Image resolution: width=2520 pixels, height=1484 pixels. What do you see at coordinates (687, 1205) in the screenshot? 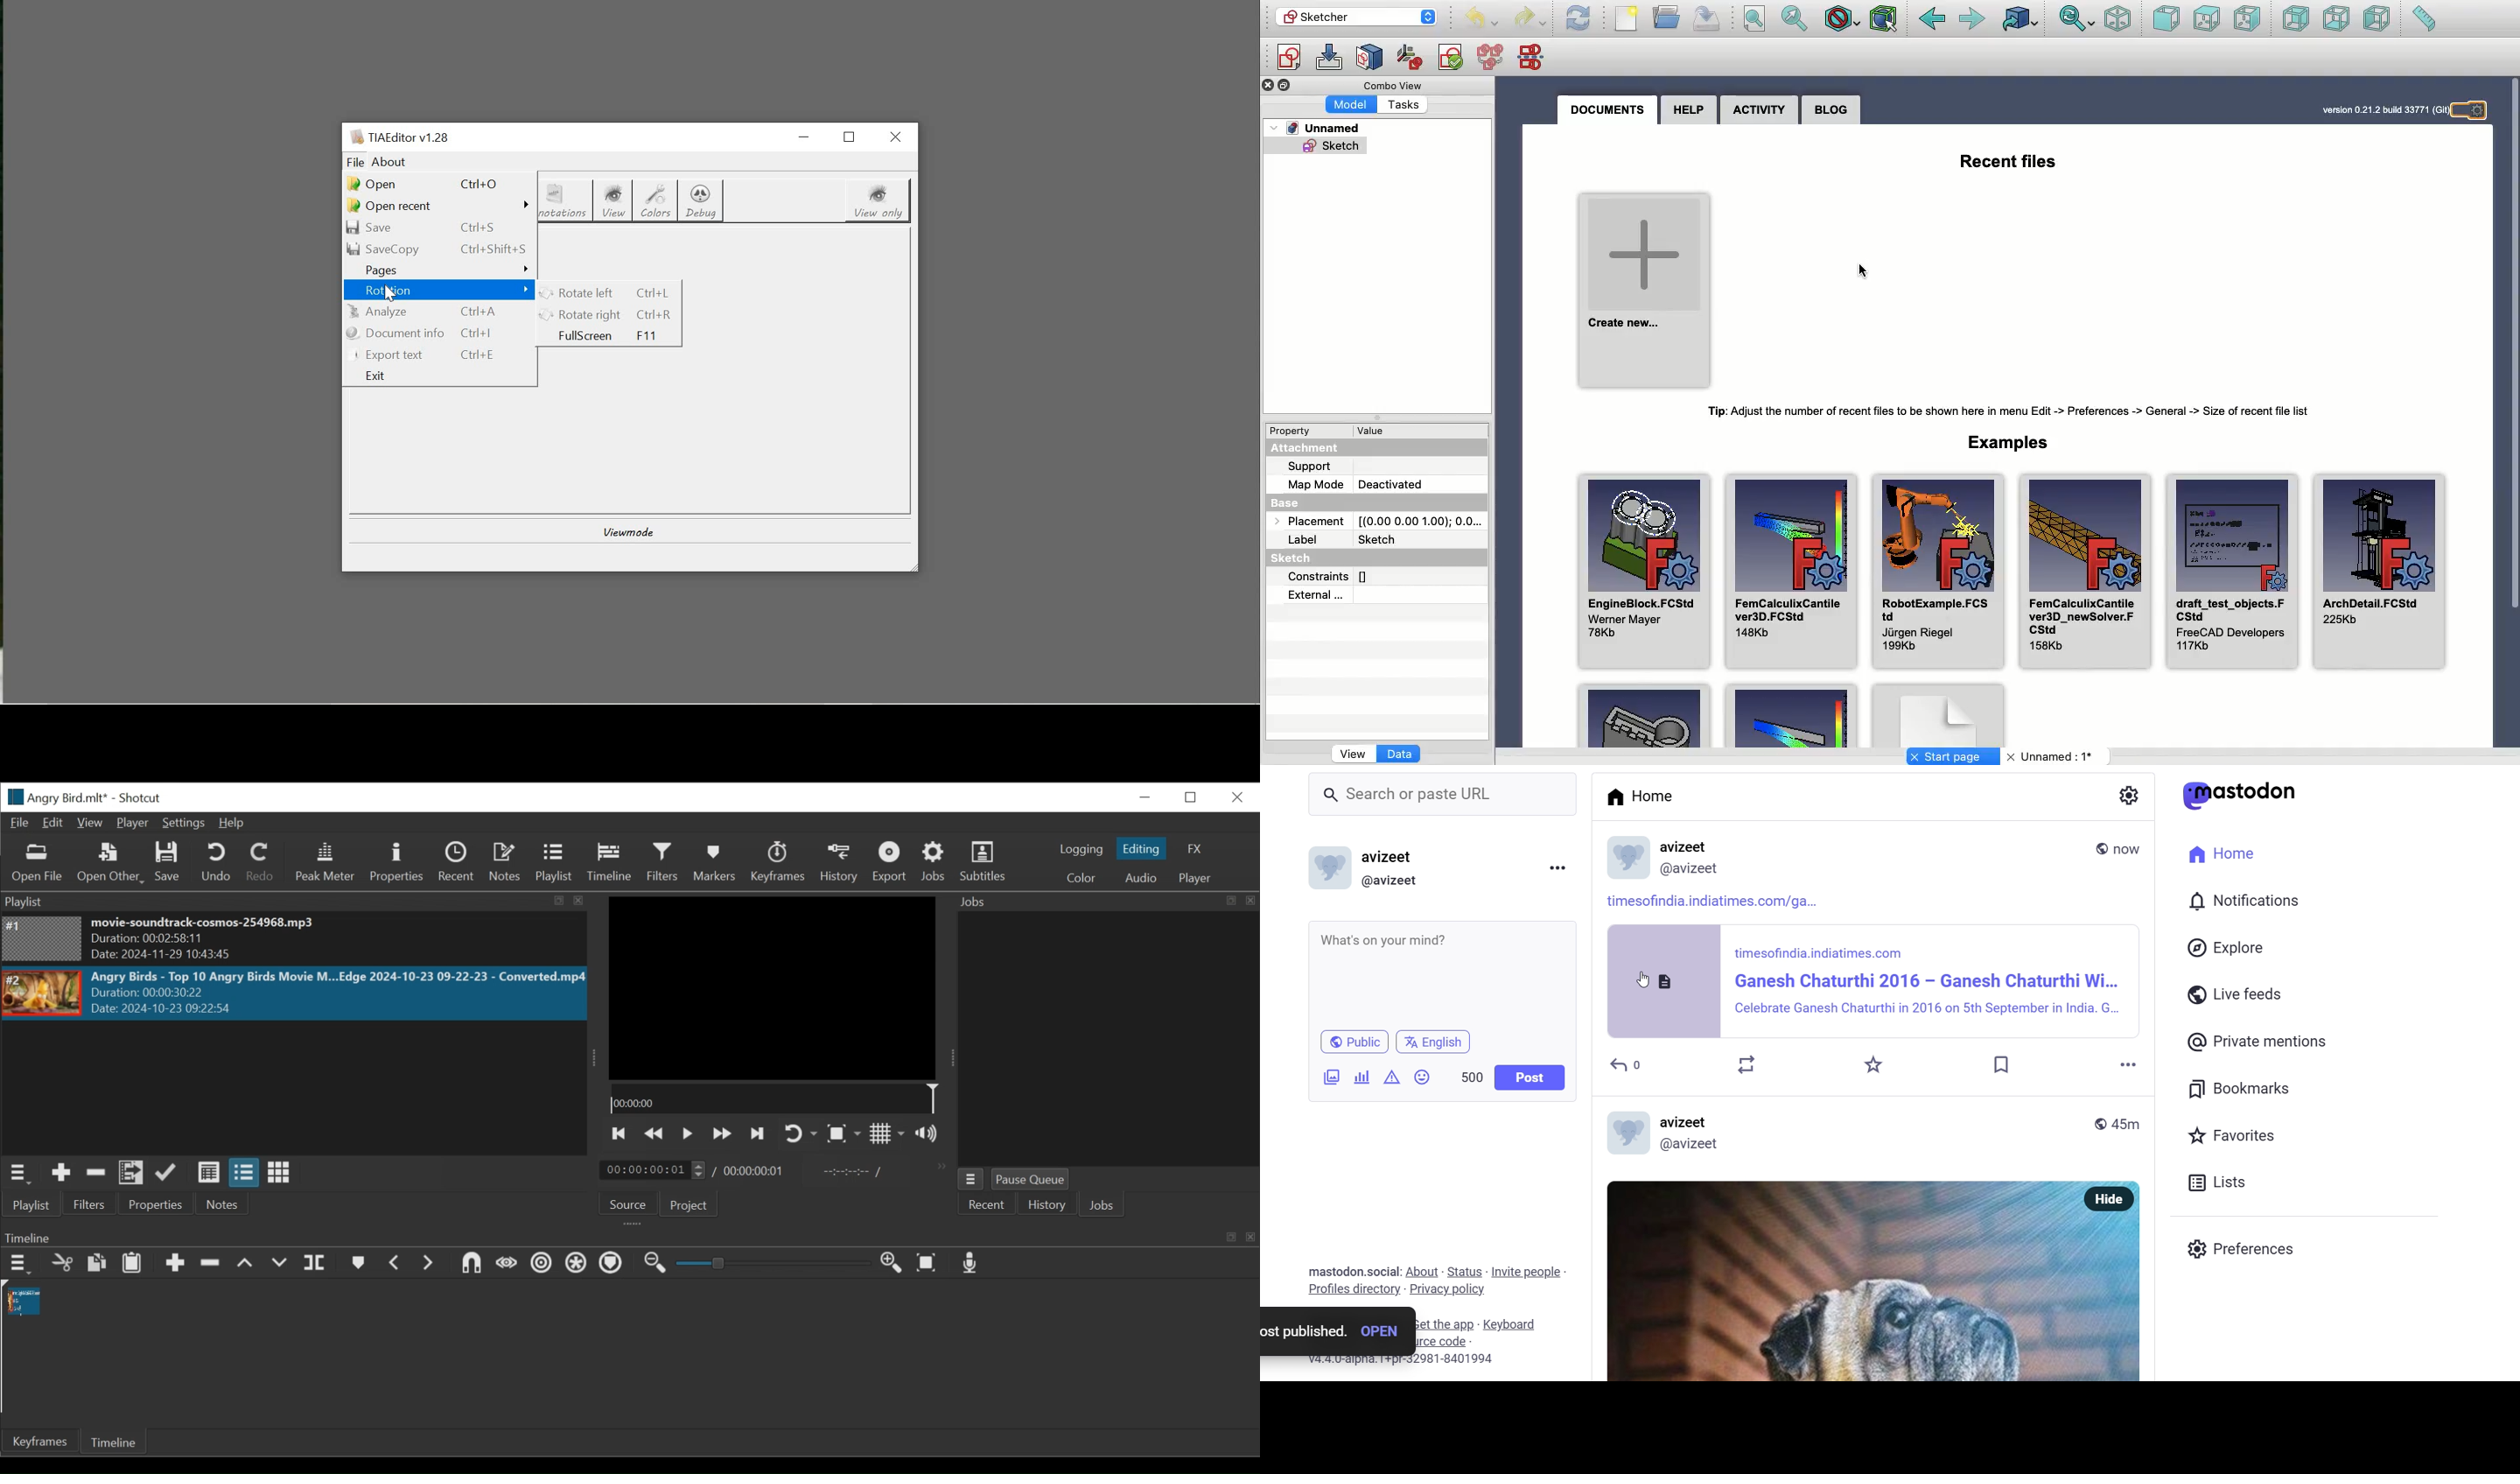
I see `Project` at bounding box center [687, 1205].